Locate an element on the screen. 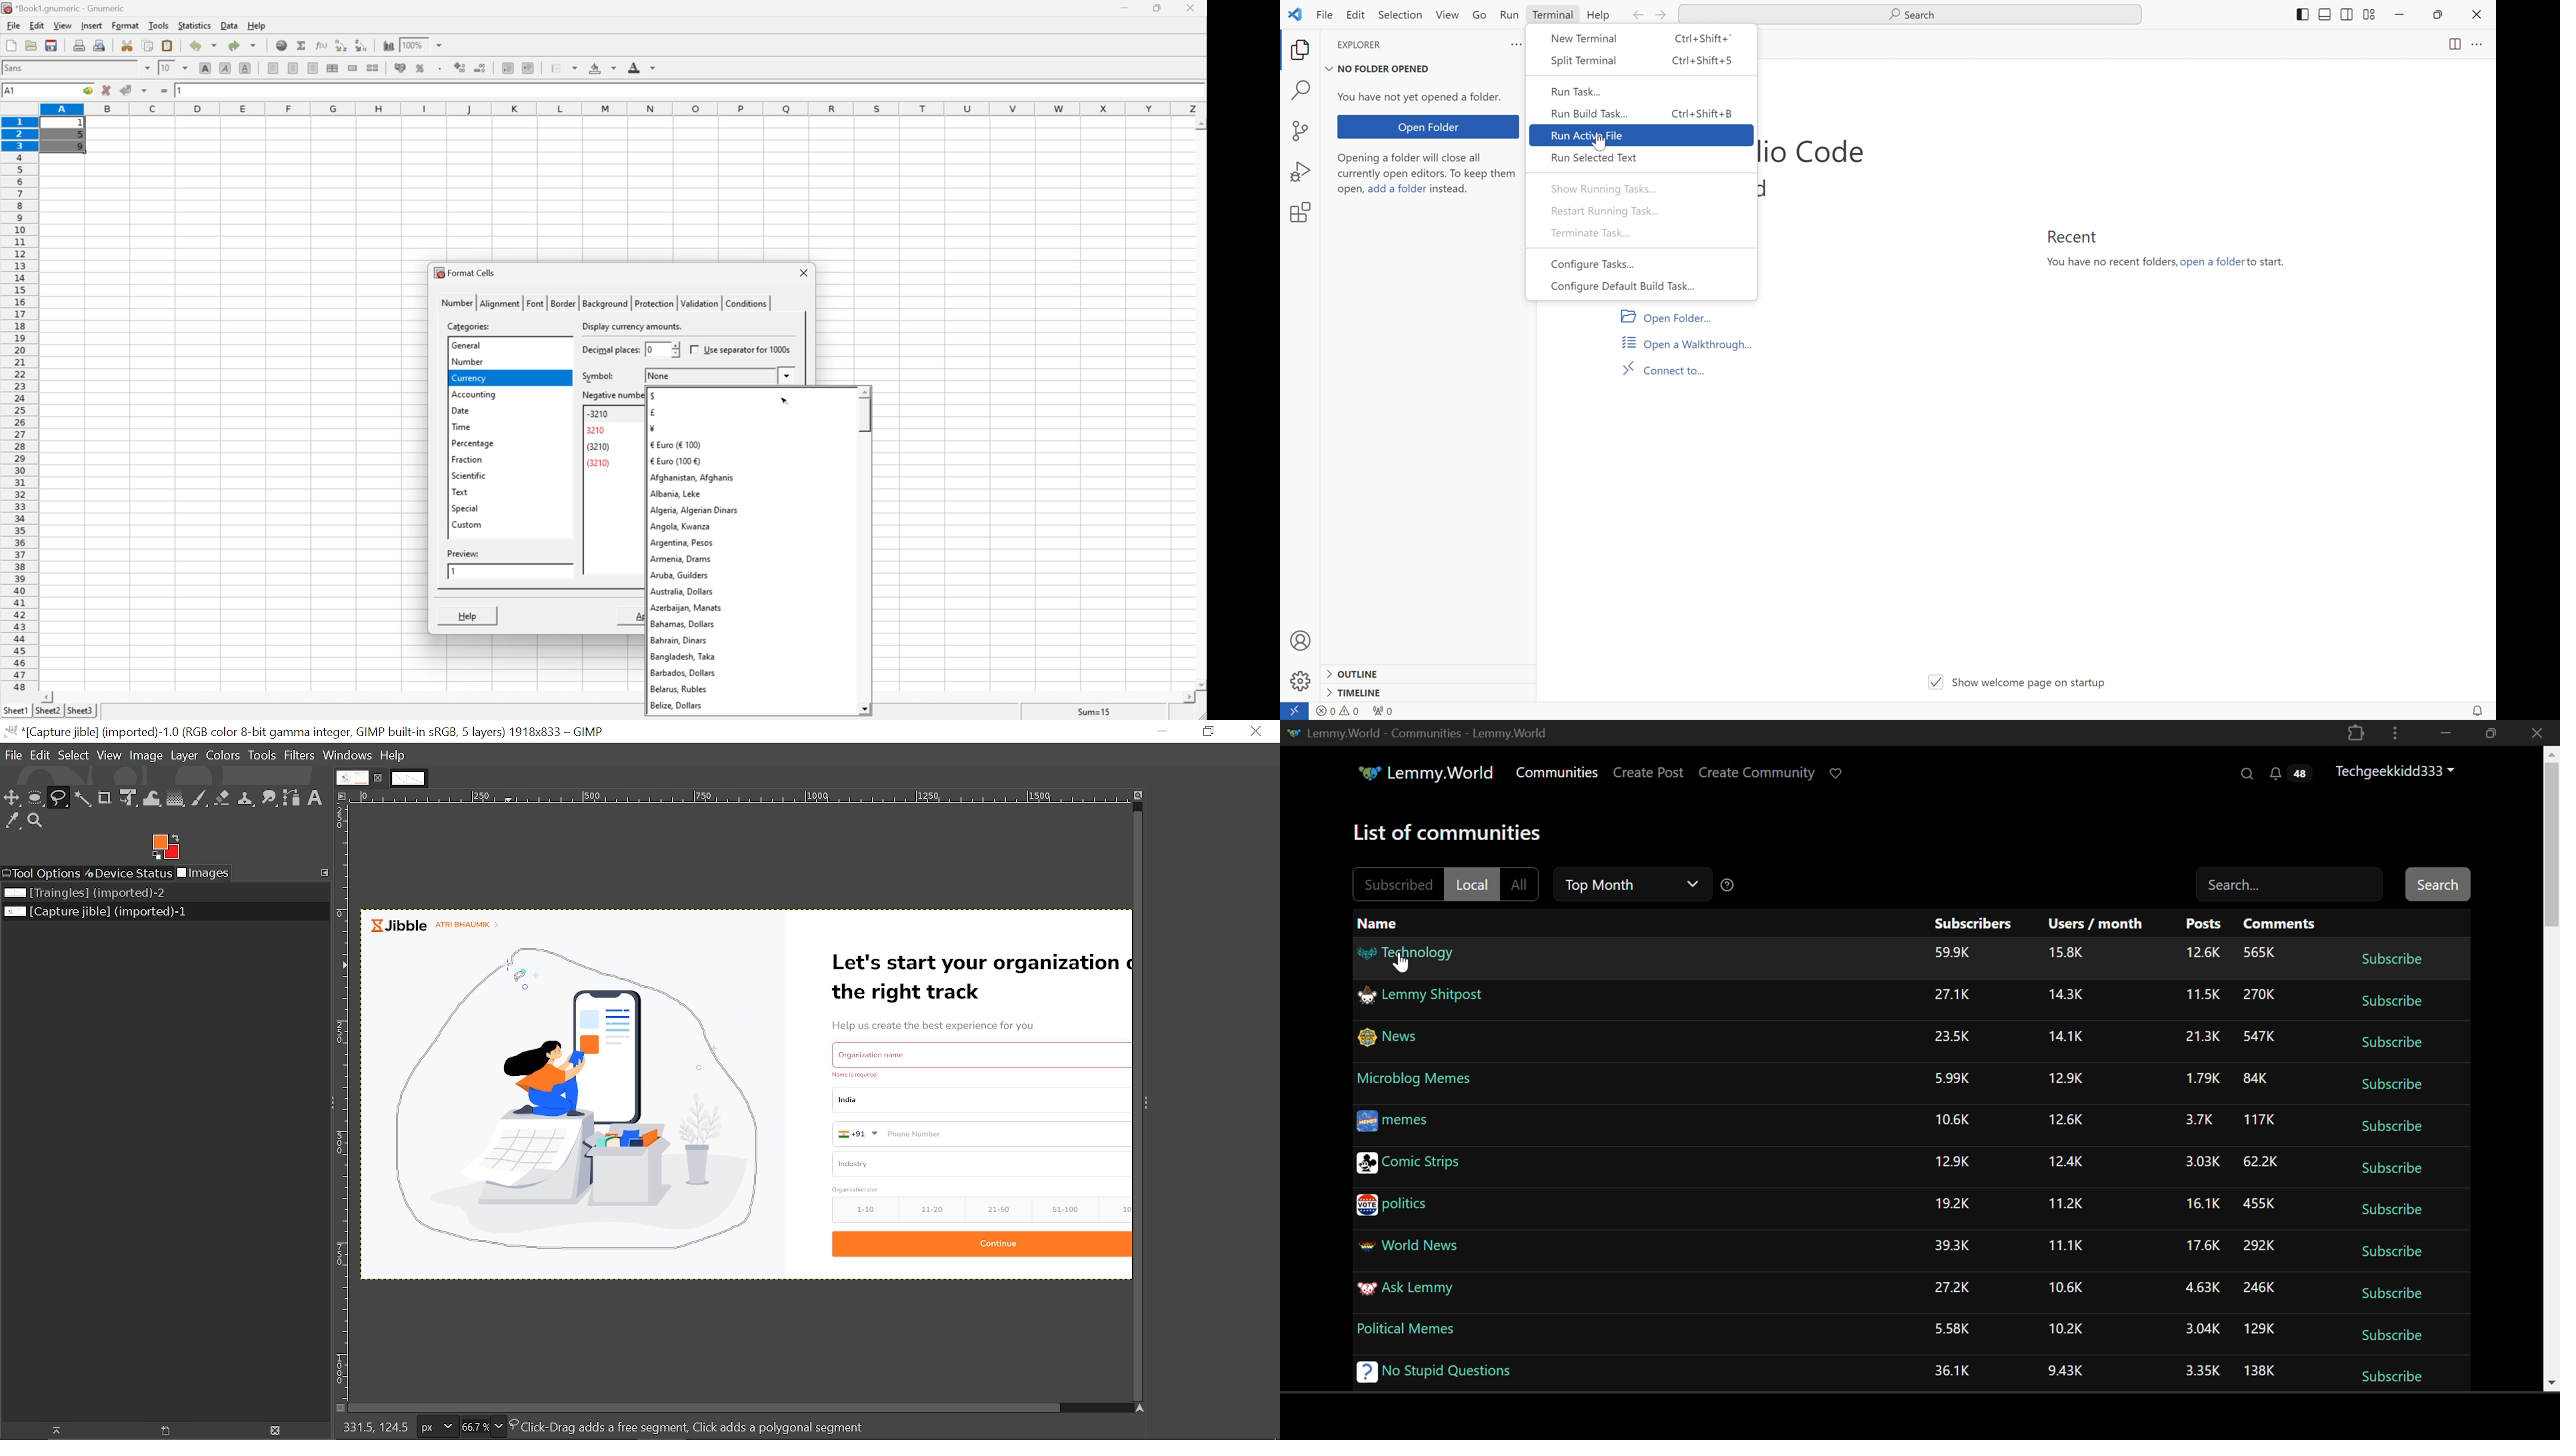 This screenshot has width=2576, height=1456. row numbers is located at coordinates (19, 404).